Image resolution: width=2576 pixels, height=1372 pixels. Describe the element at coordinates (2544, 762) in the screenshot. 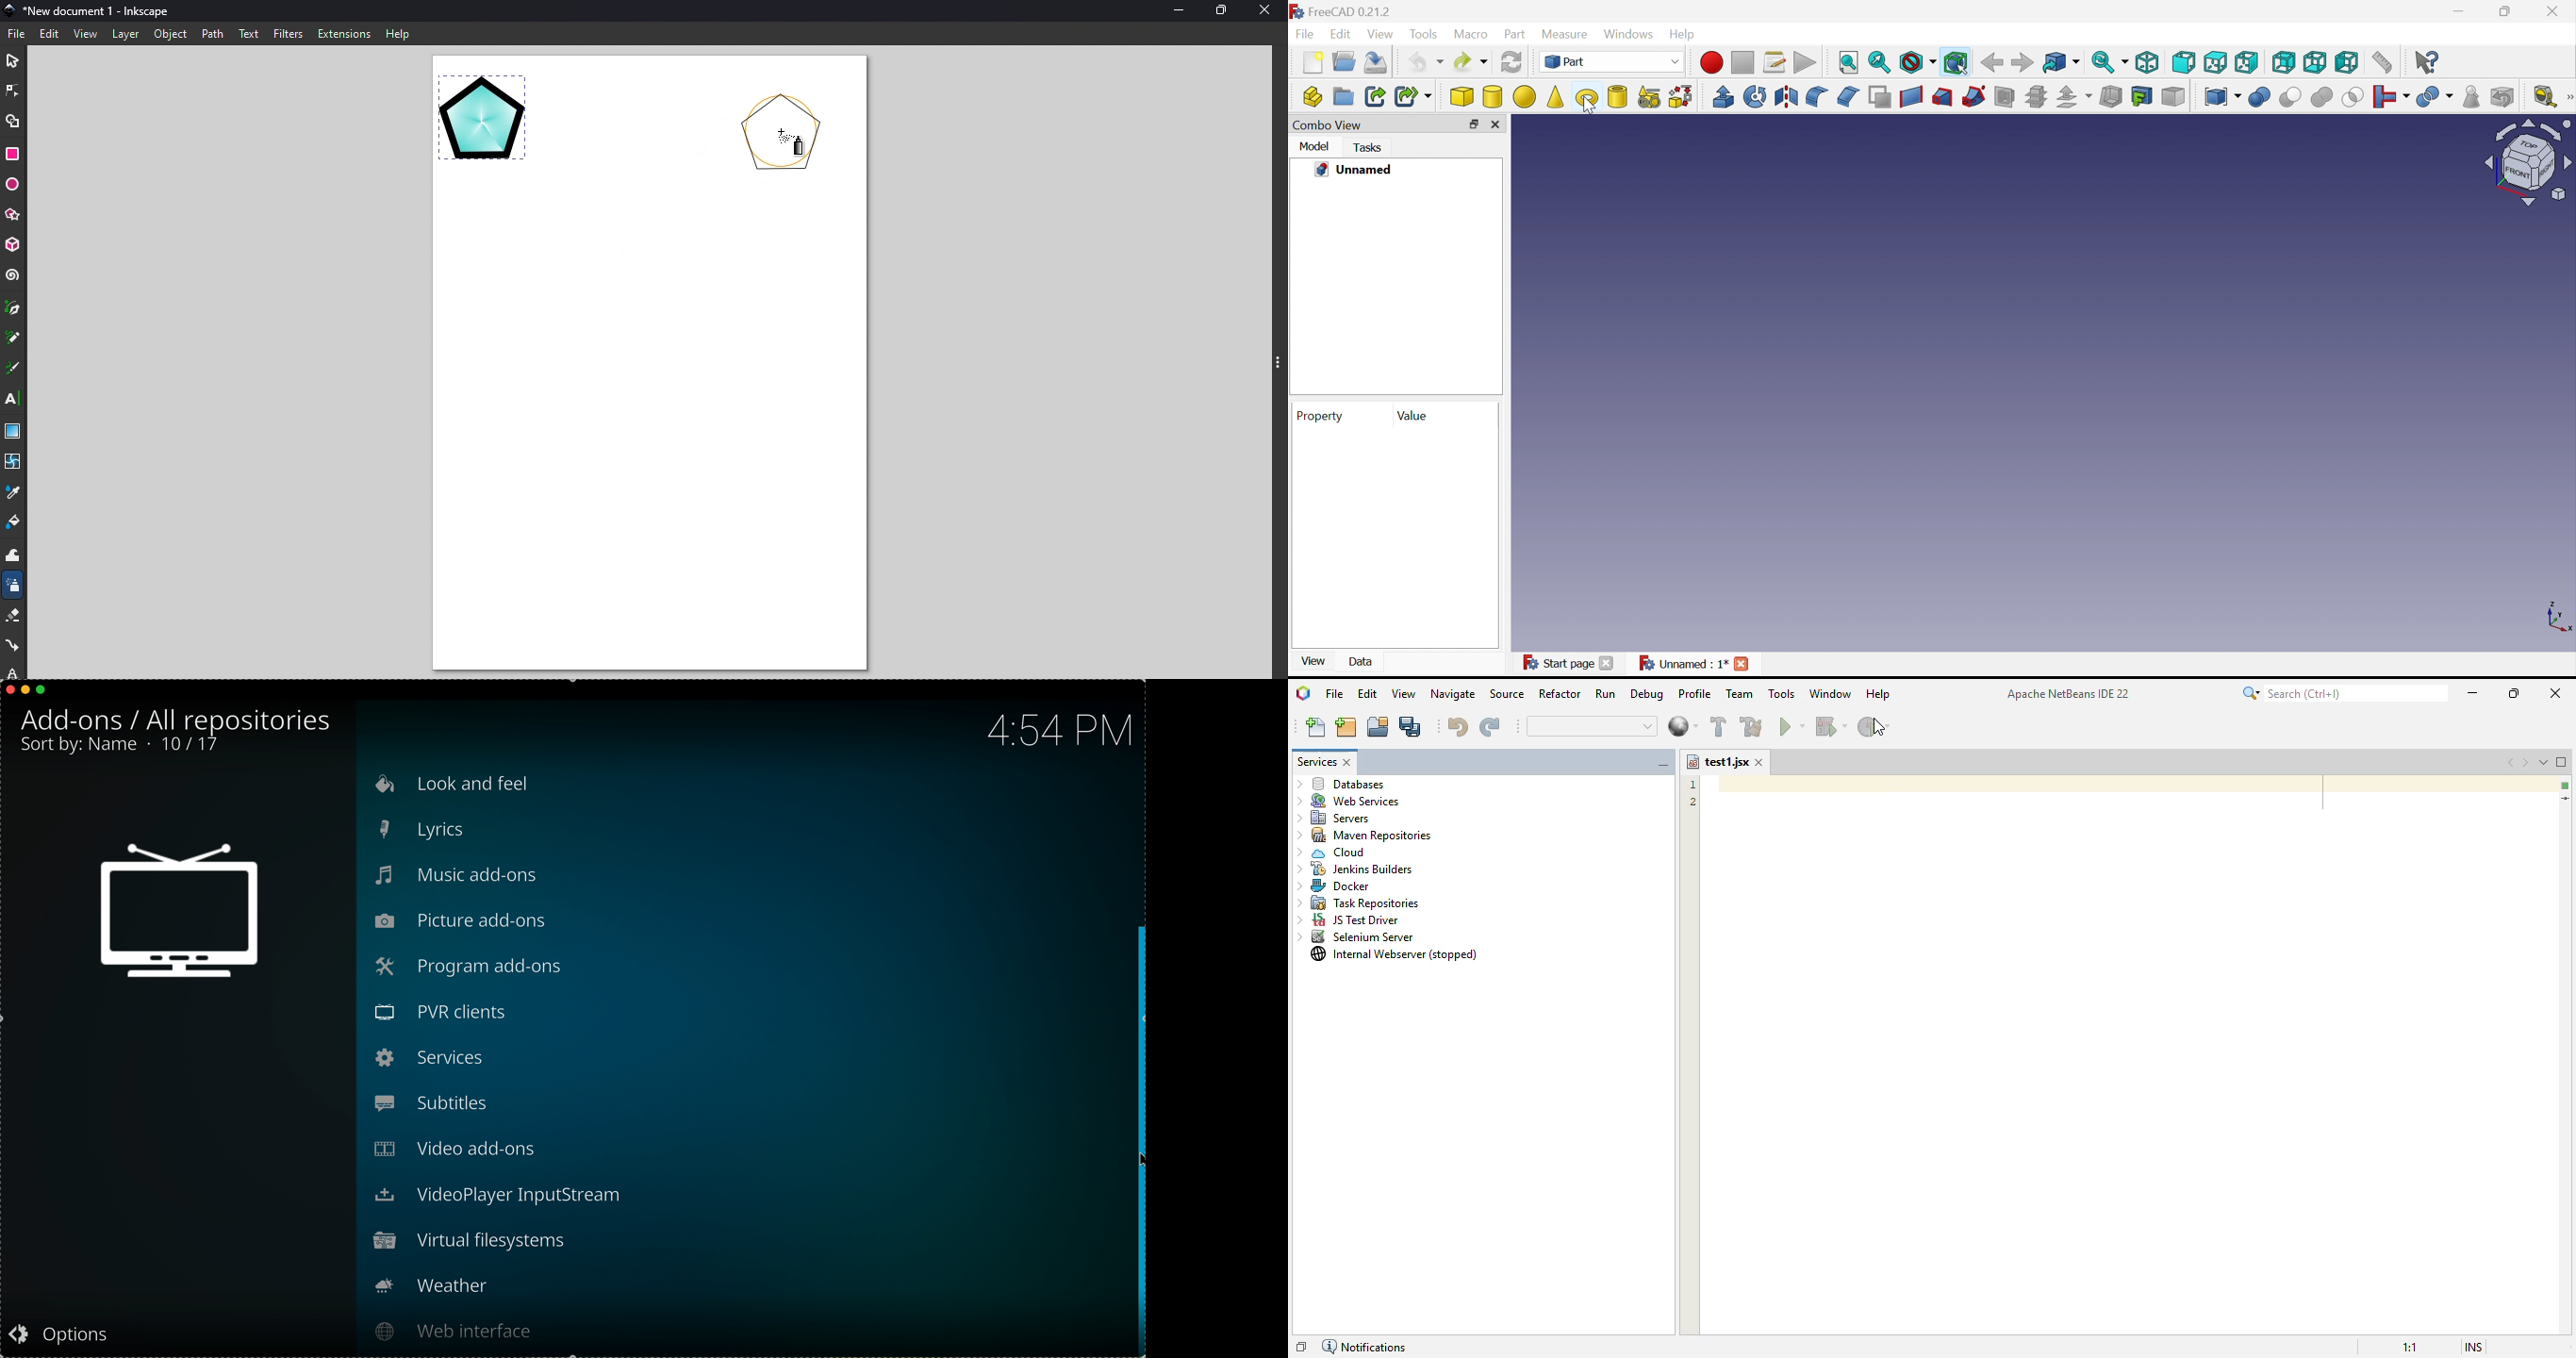

I see `show opened documents list` at that location.